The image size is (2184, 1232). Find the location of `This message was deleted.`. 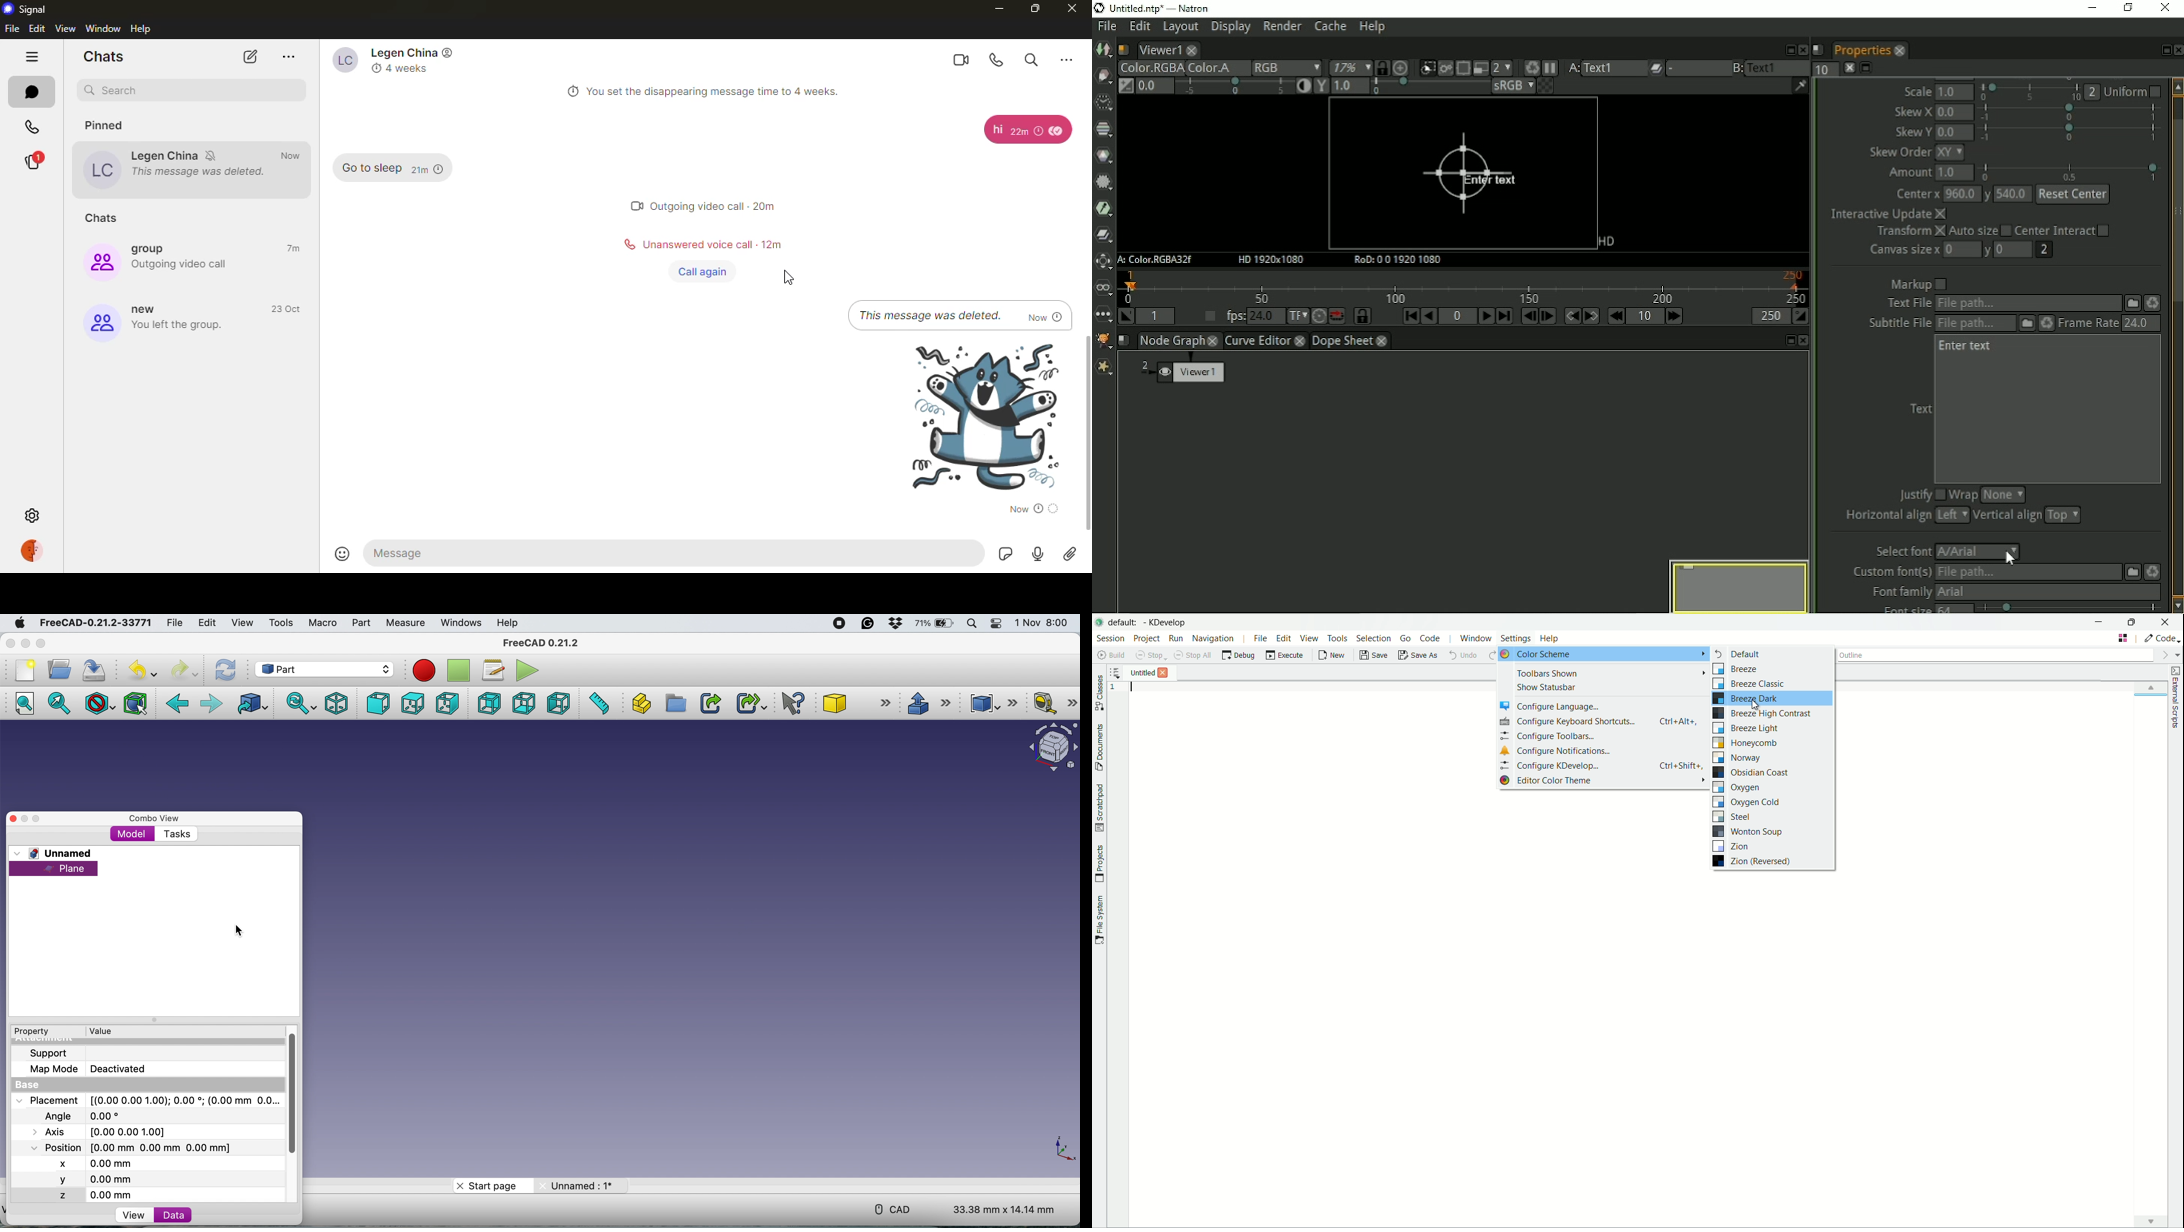

This message was deleted. is located at coordinates (201, 173).